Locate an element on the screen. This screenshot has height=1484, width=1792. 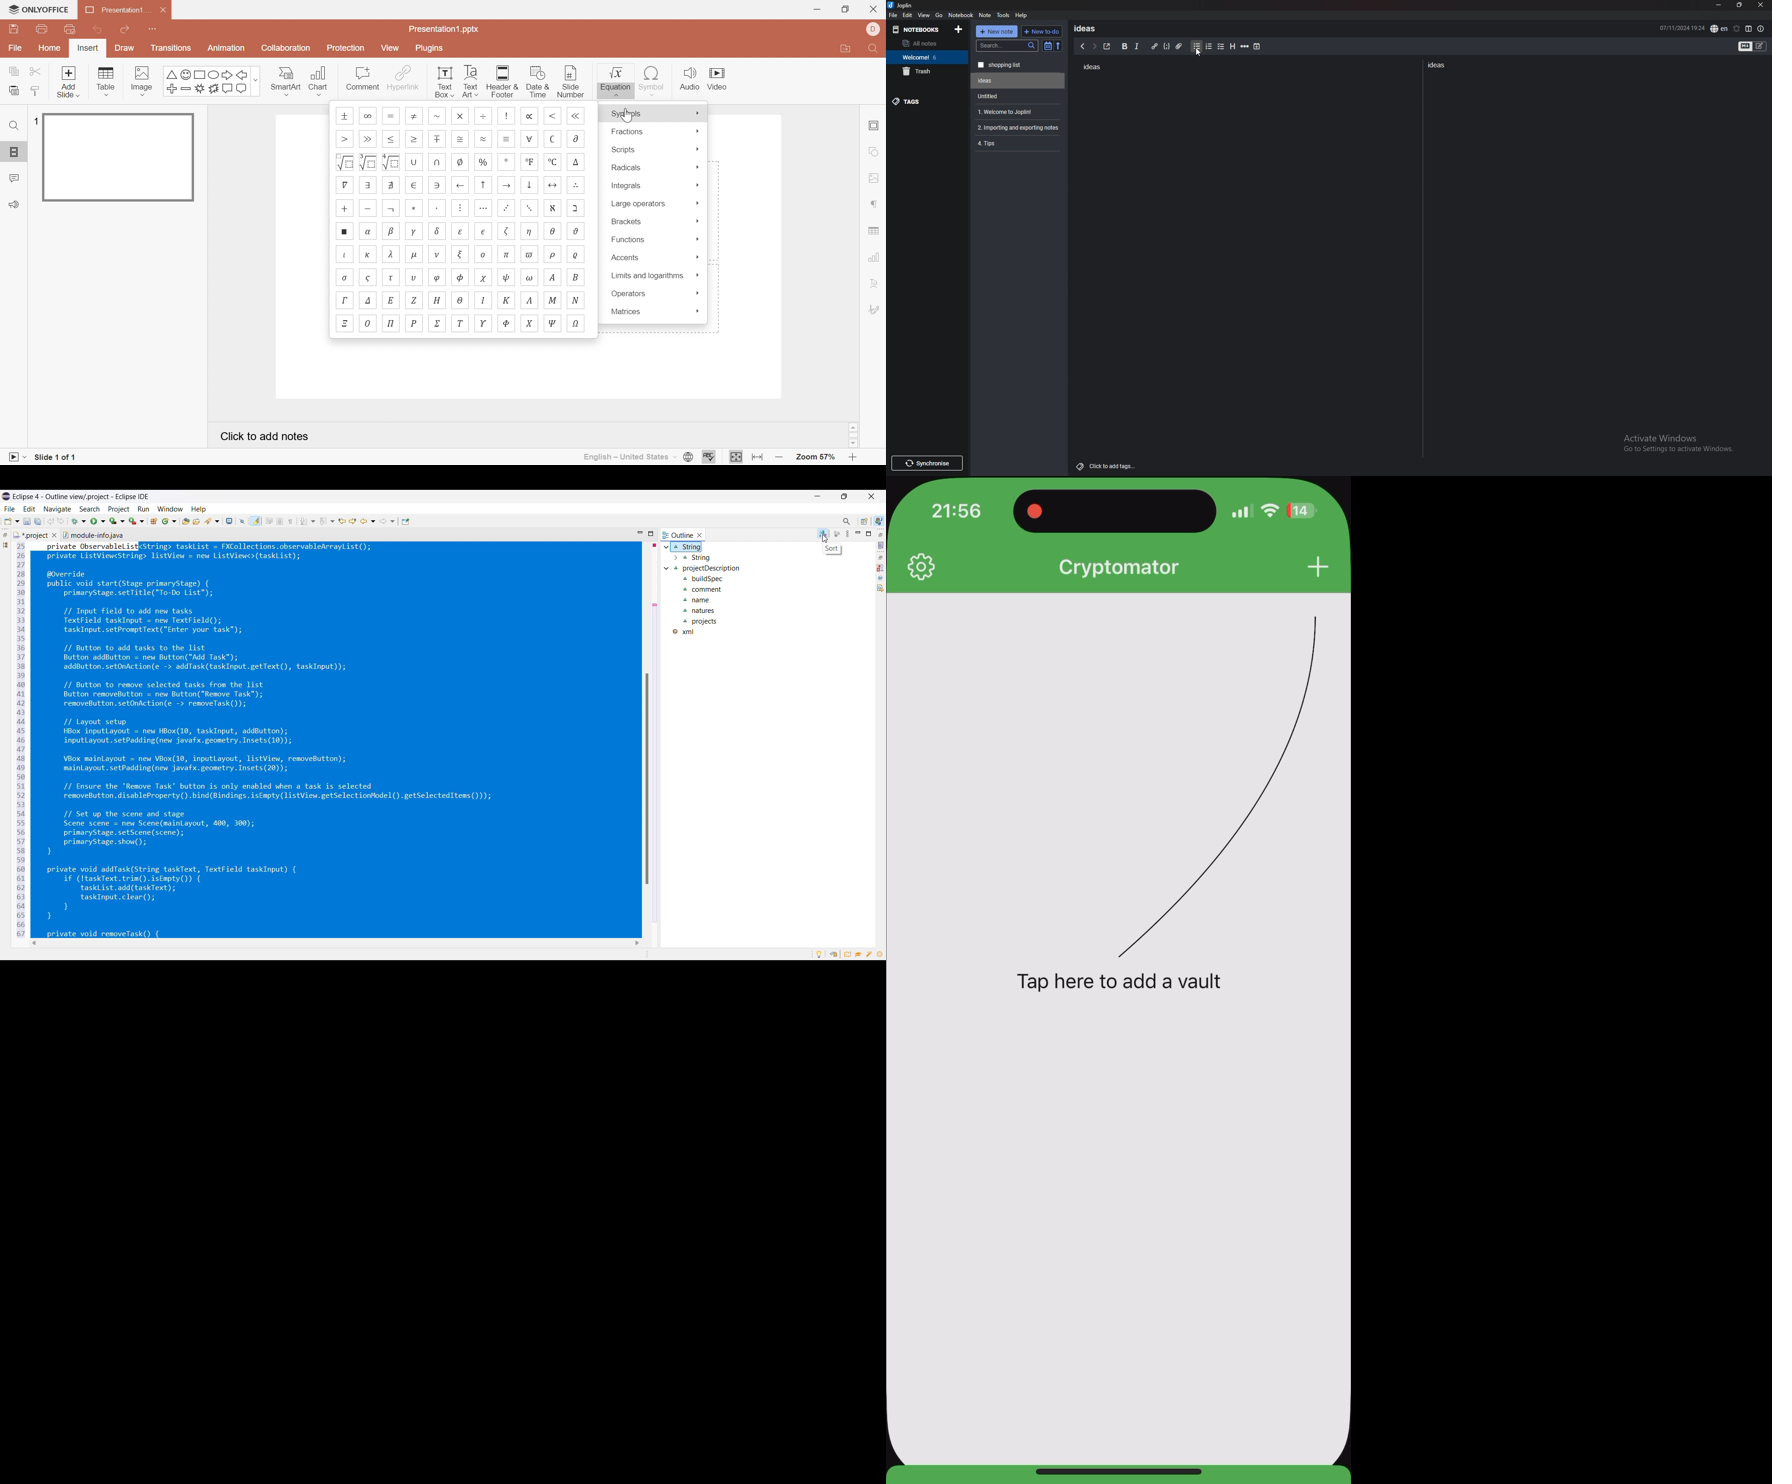
Paste is located at coordinates (13, 90).